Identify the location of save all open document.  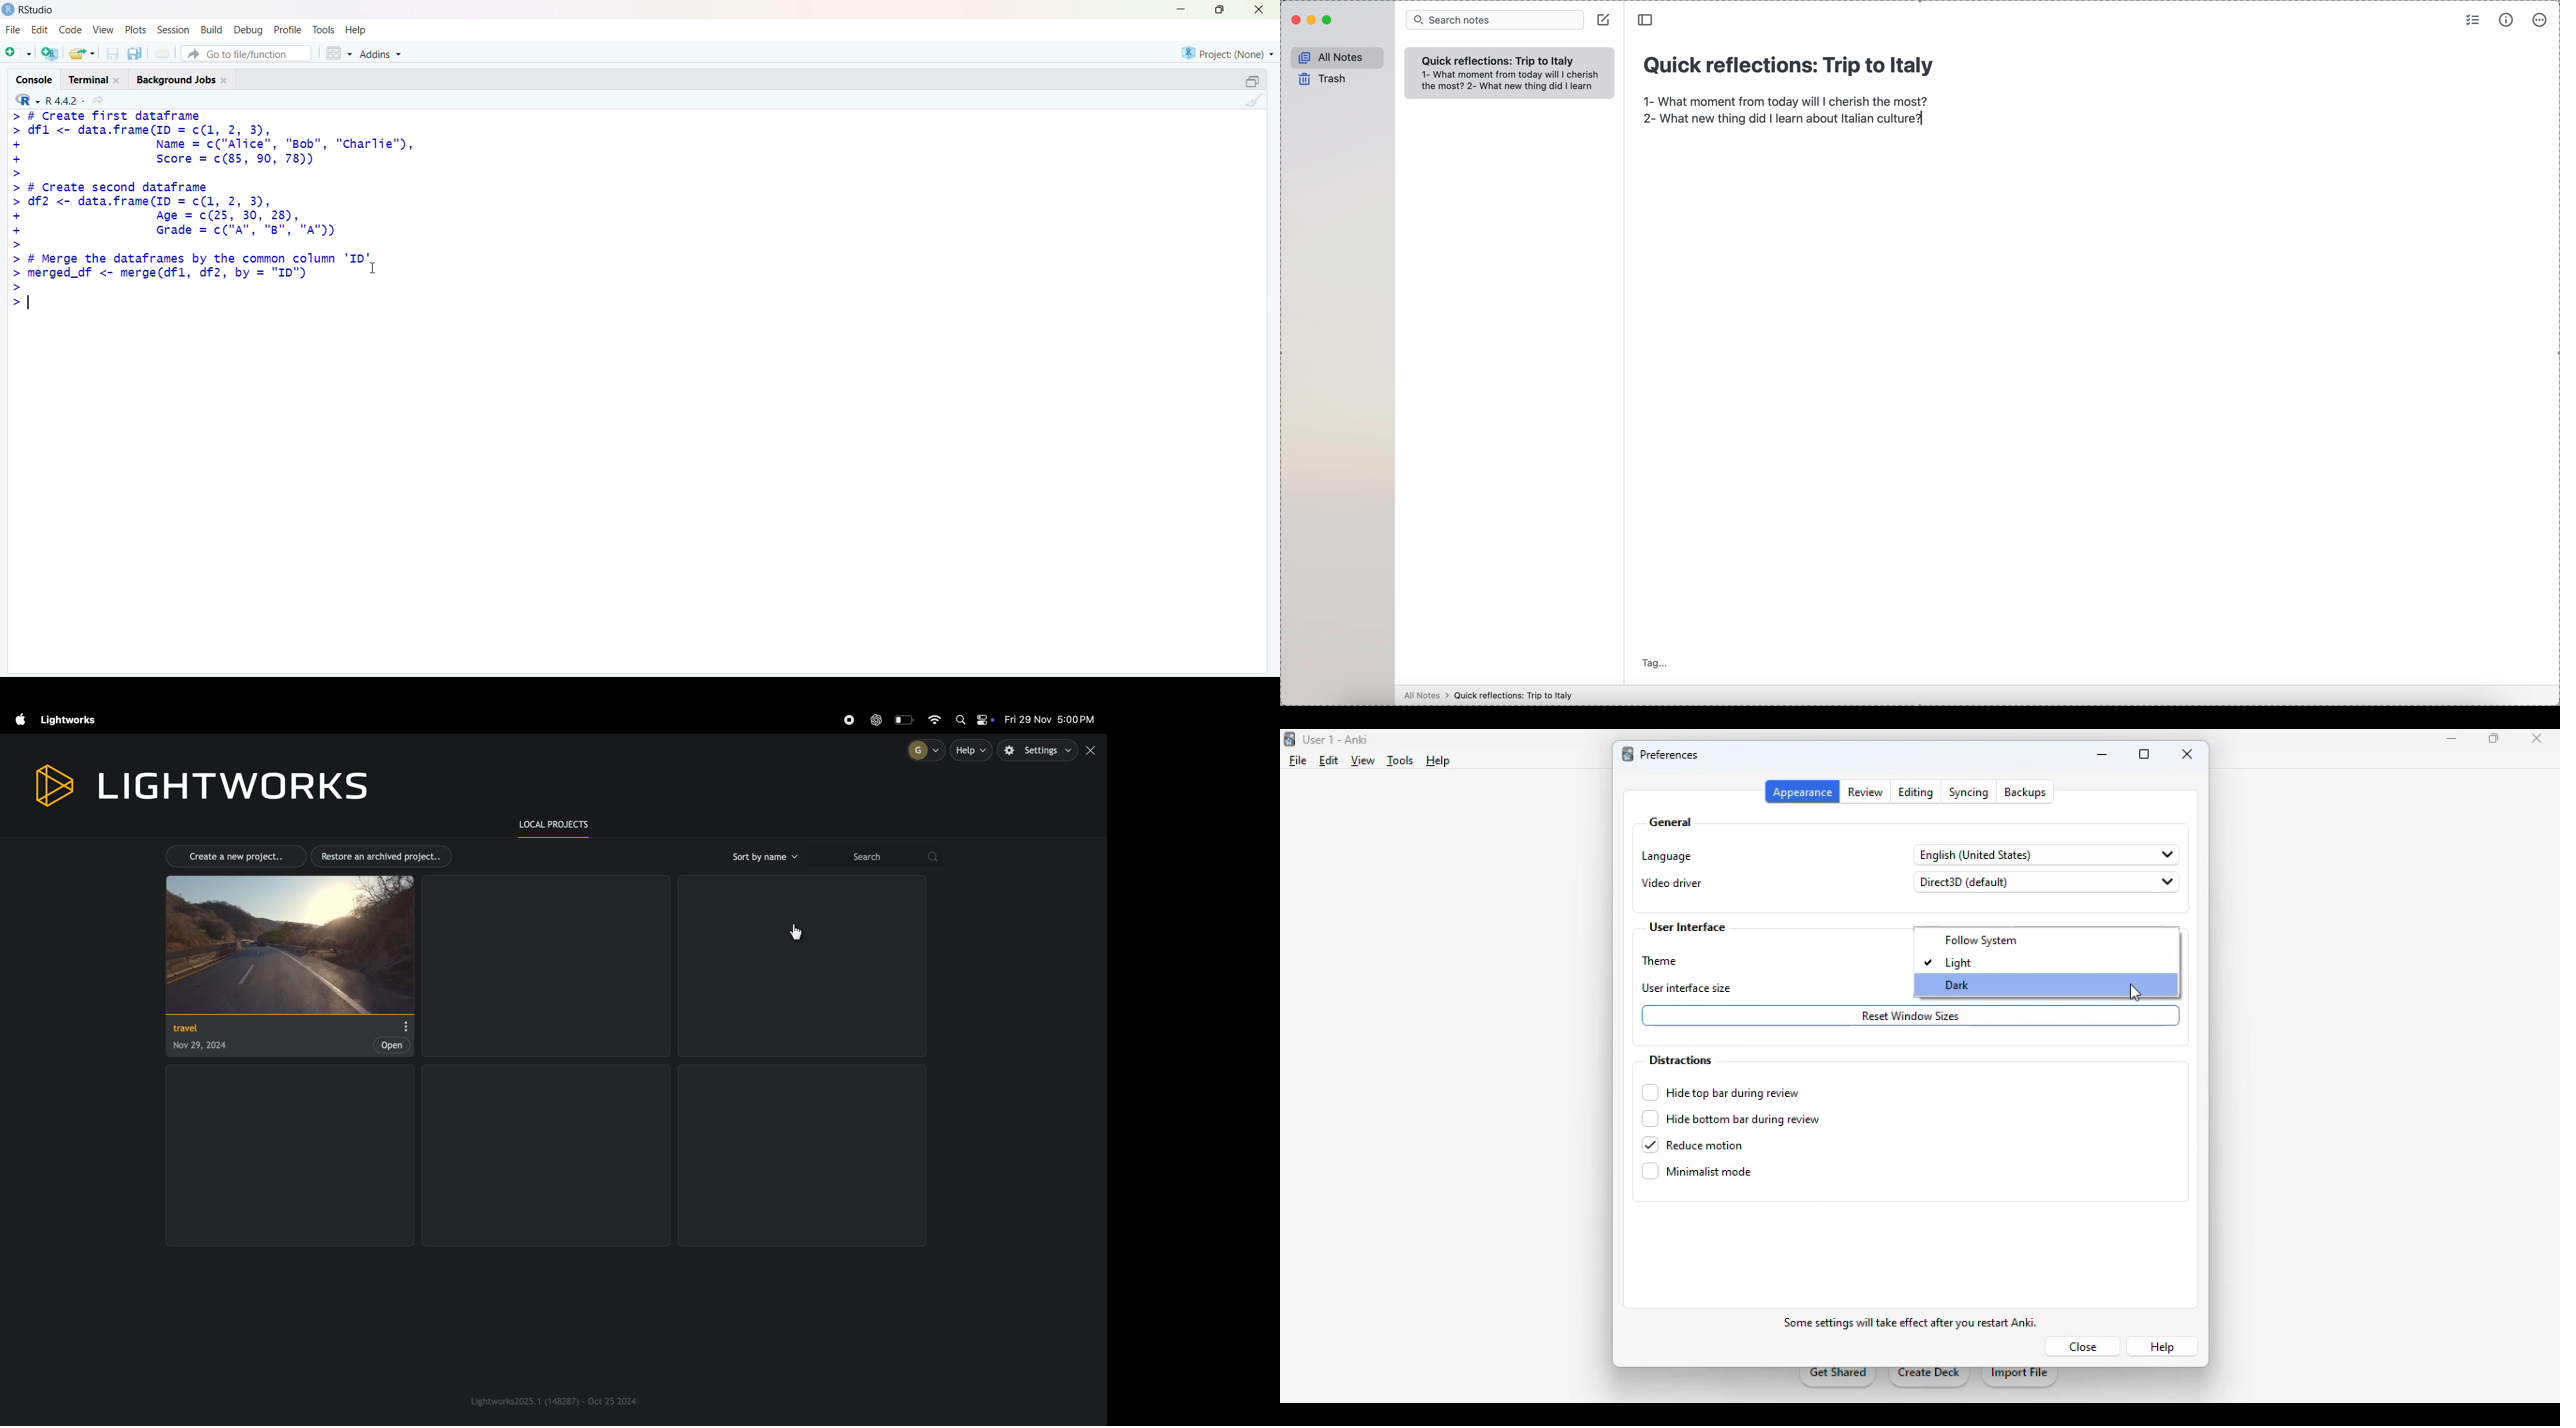
(136, 54).